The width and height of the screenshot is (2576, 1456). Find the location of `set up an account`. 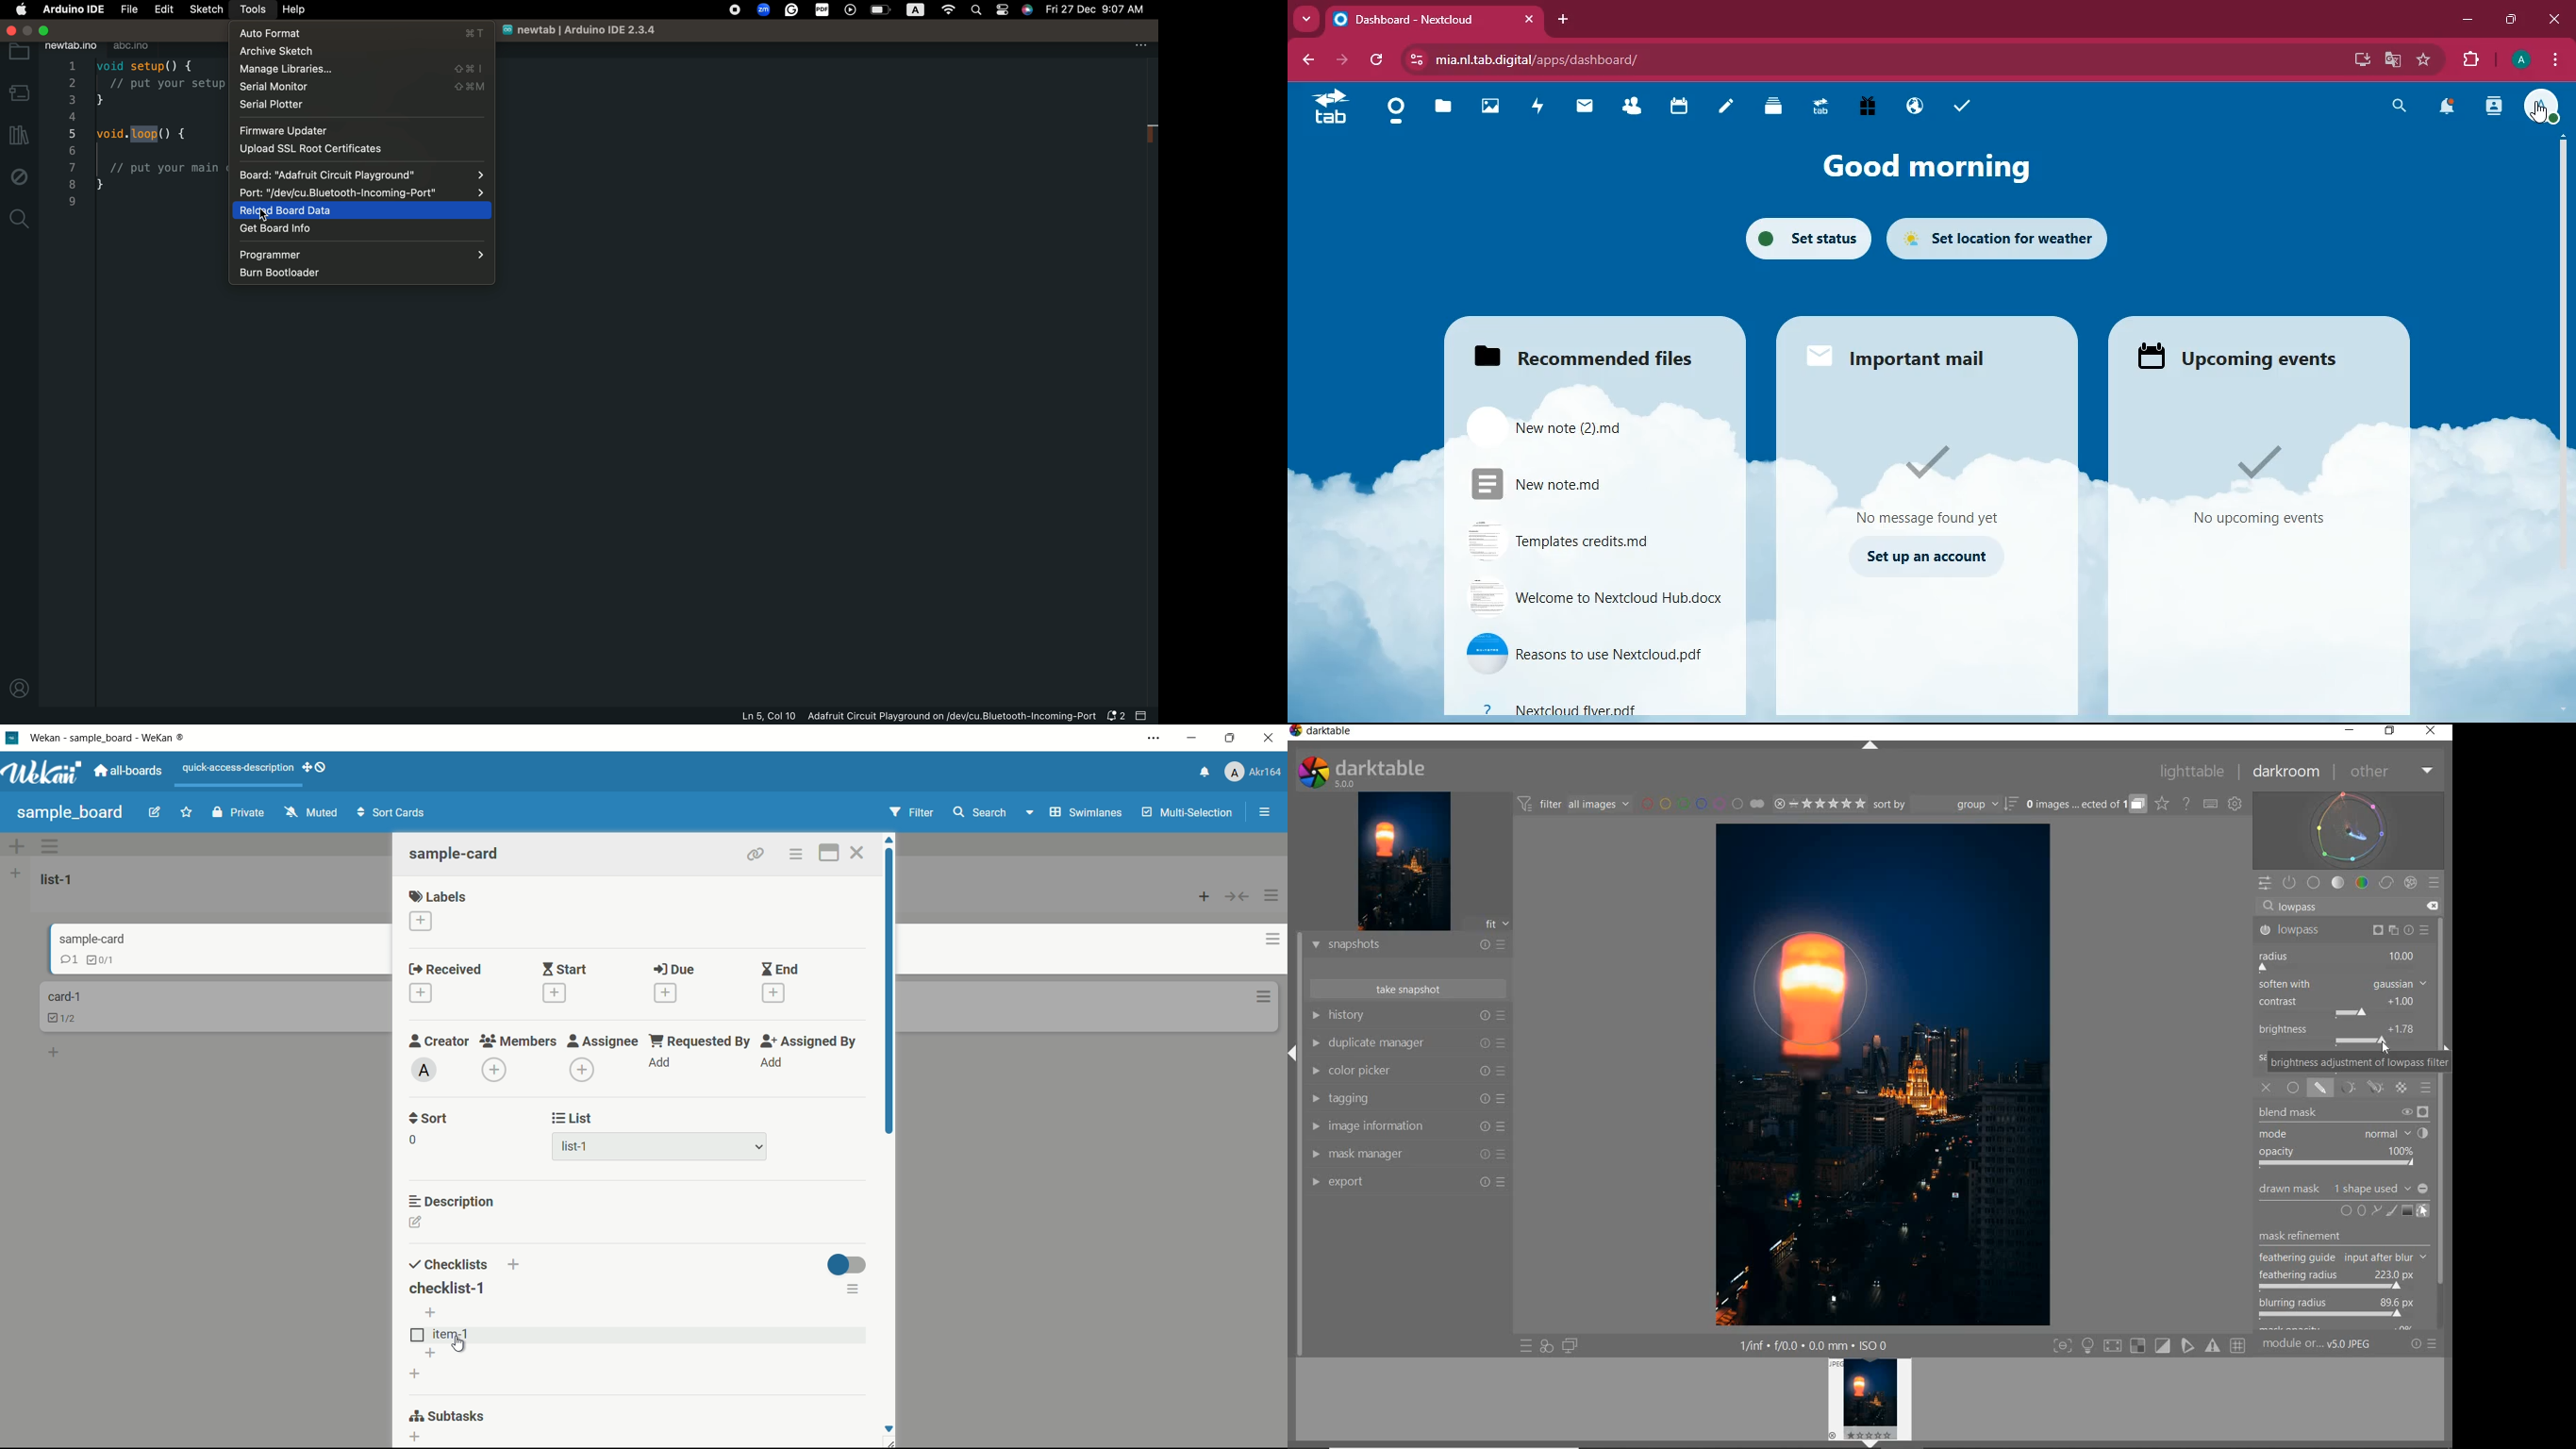

set up an account is located at coordinates (1932, 558).